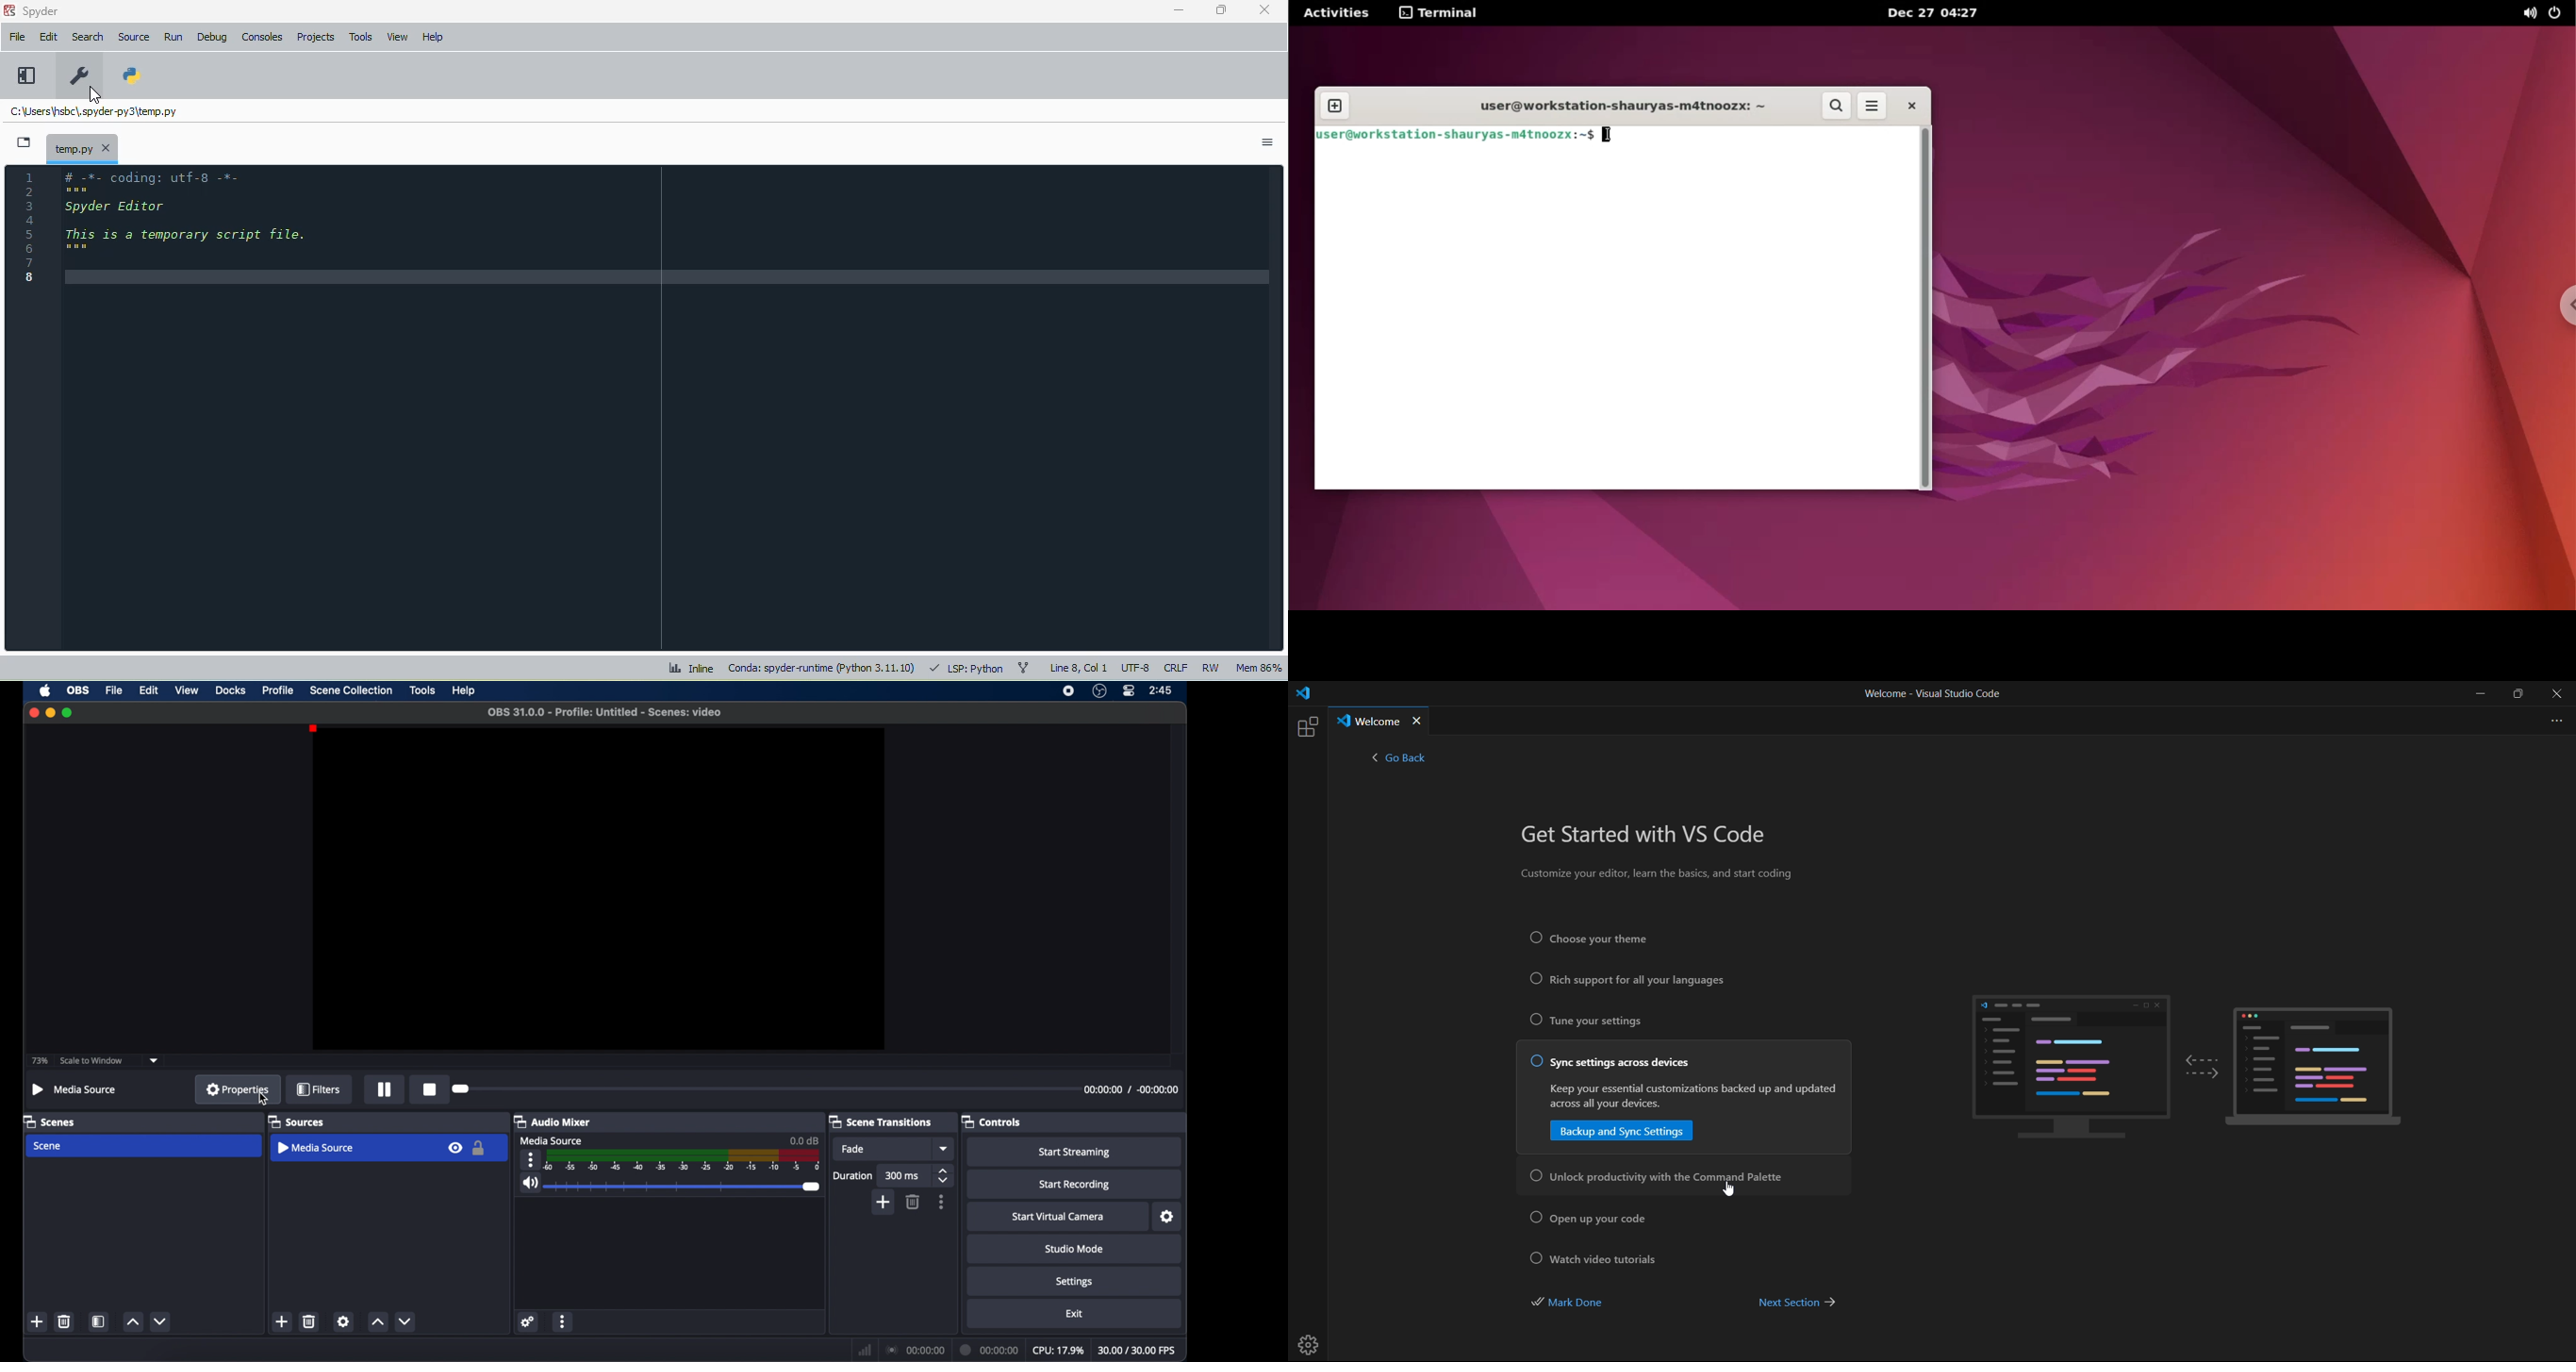 The image size is (2576, 1372). Describe the element at coordinates (1650, 836) in the screenshot. I see `get started with VS Code` at that location.